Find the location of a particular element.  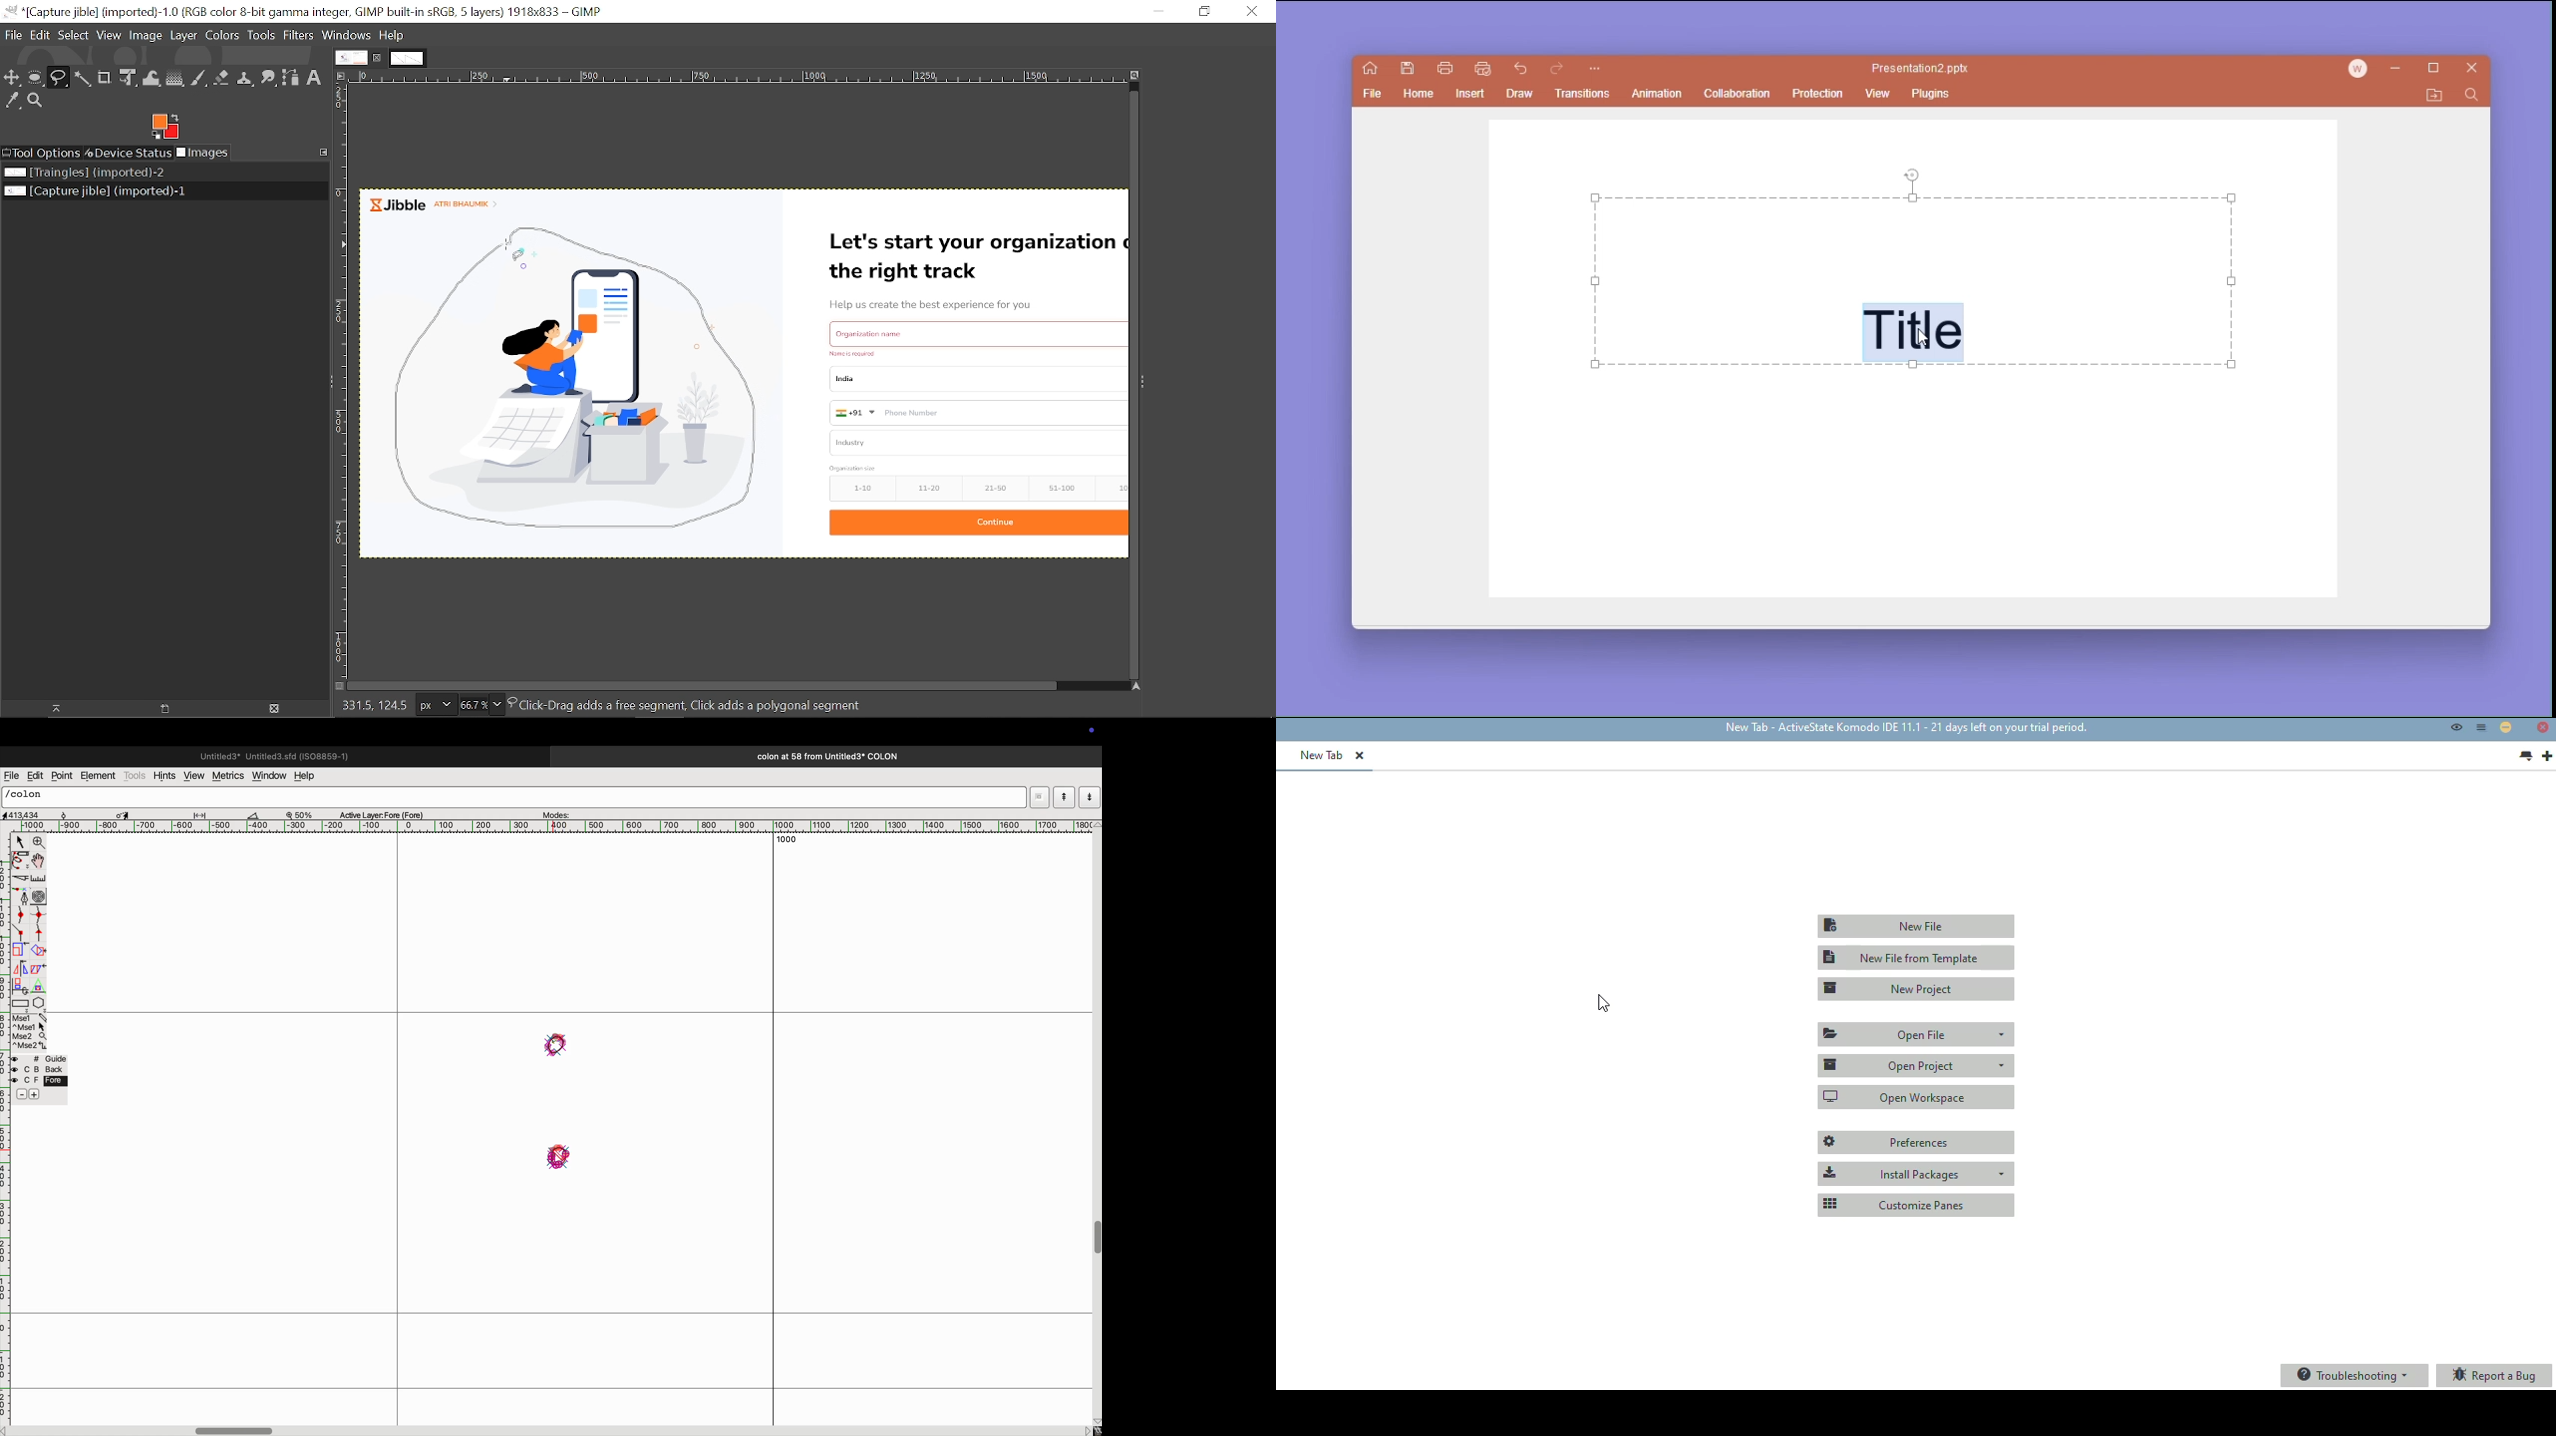

text tool is located at coordinates (315, 78).